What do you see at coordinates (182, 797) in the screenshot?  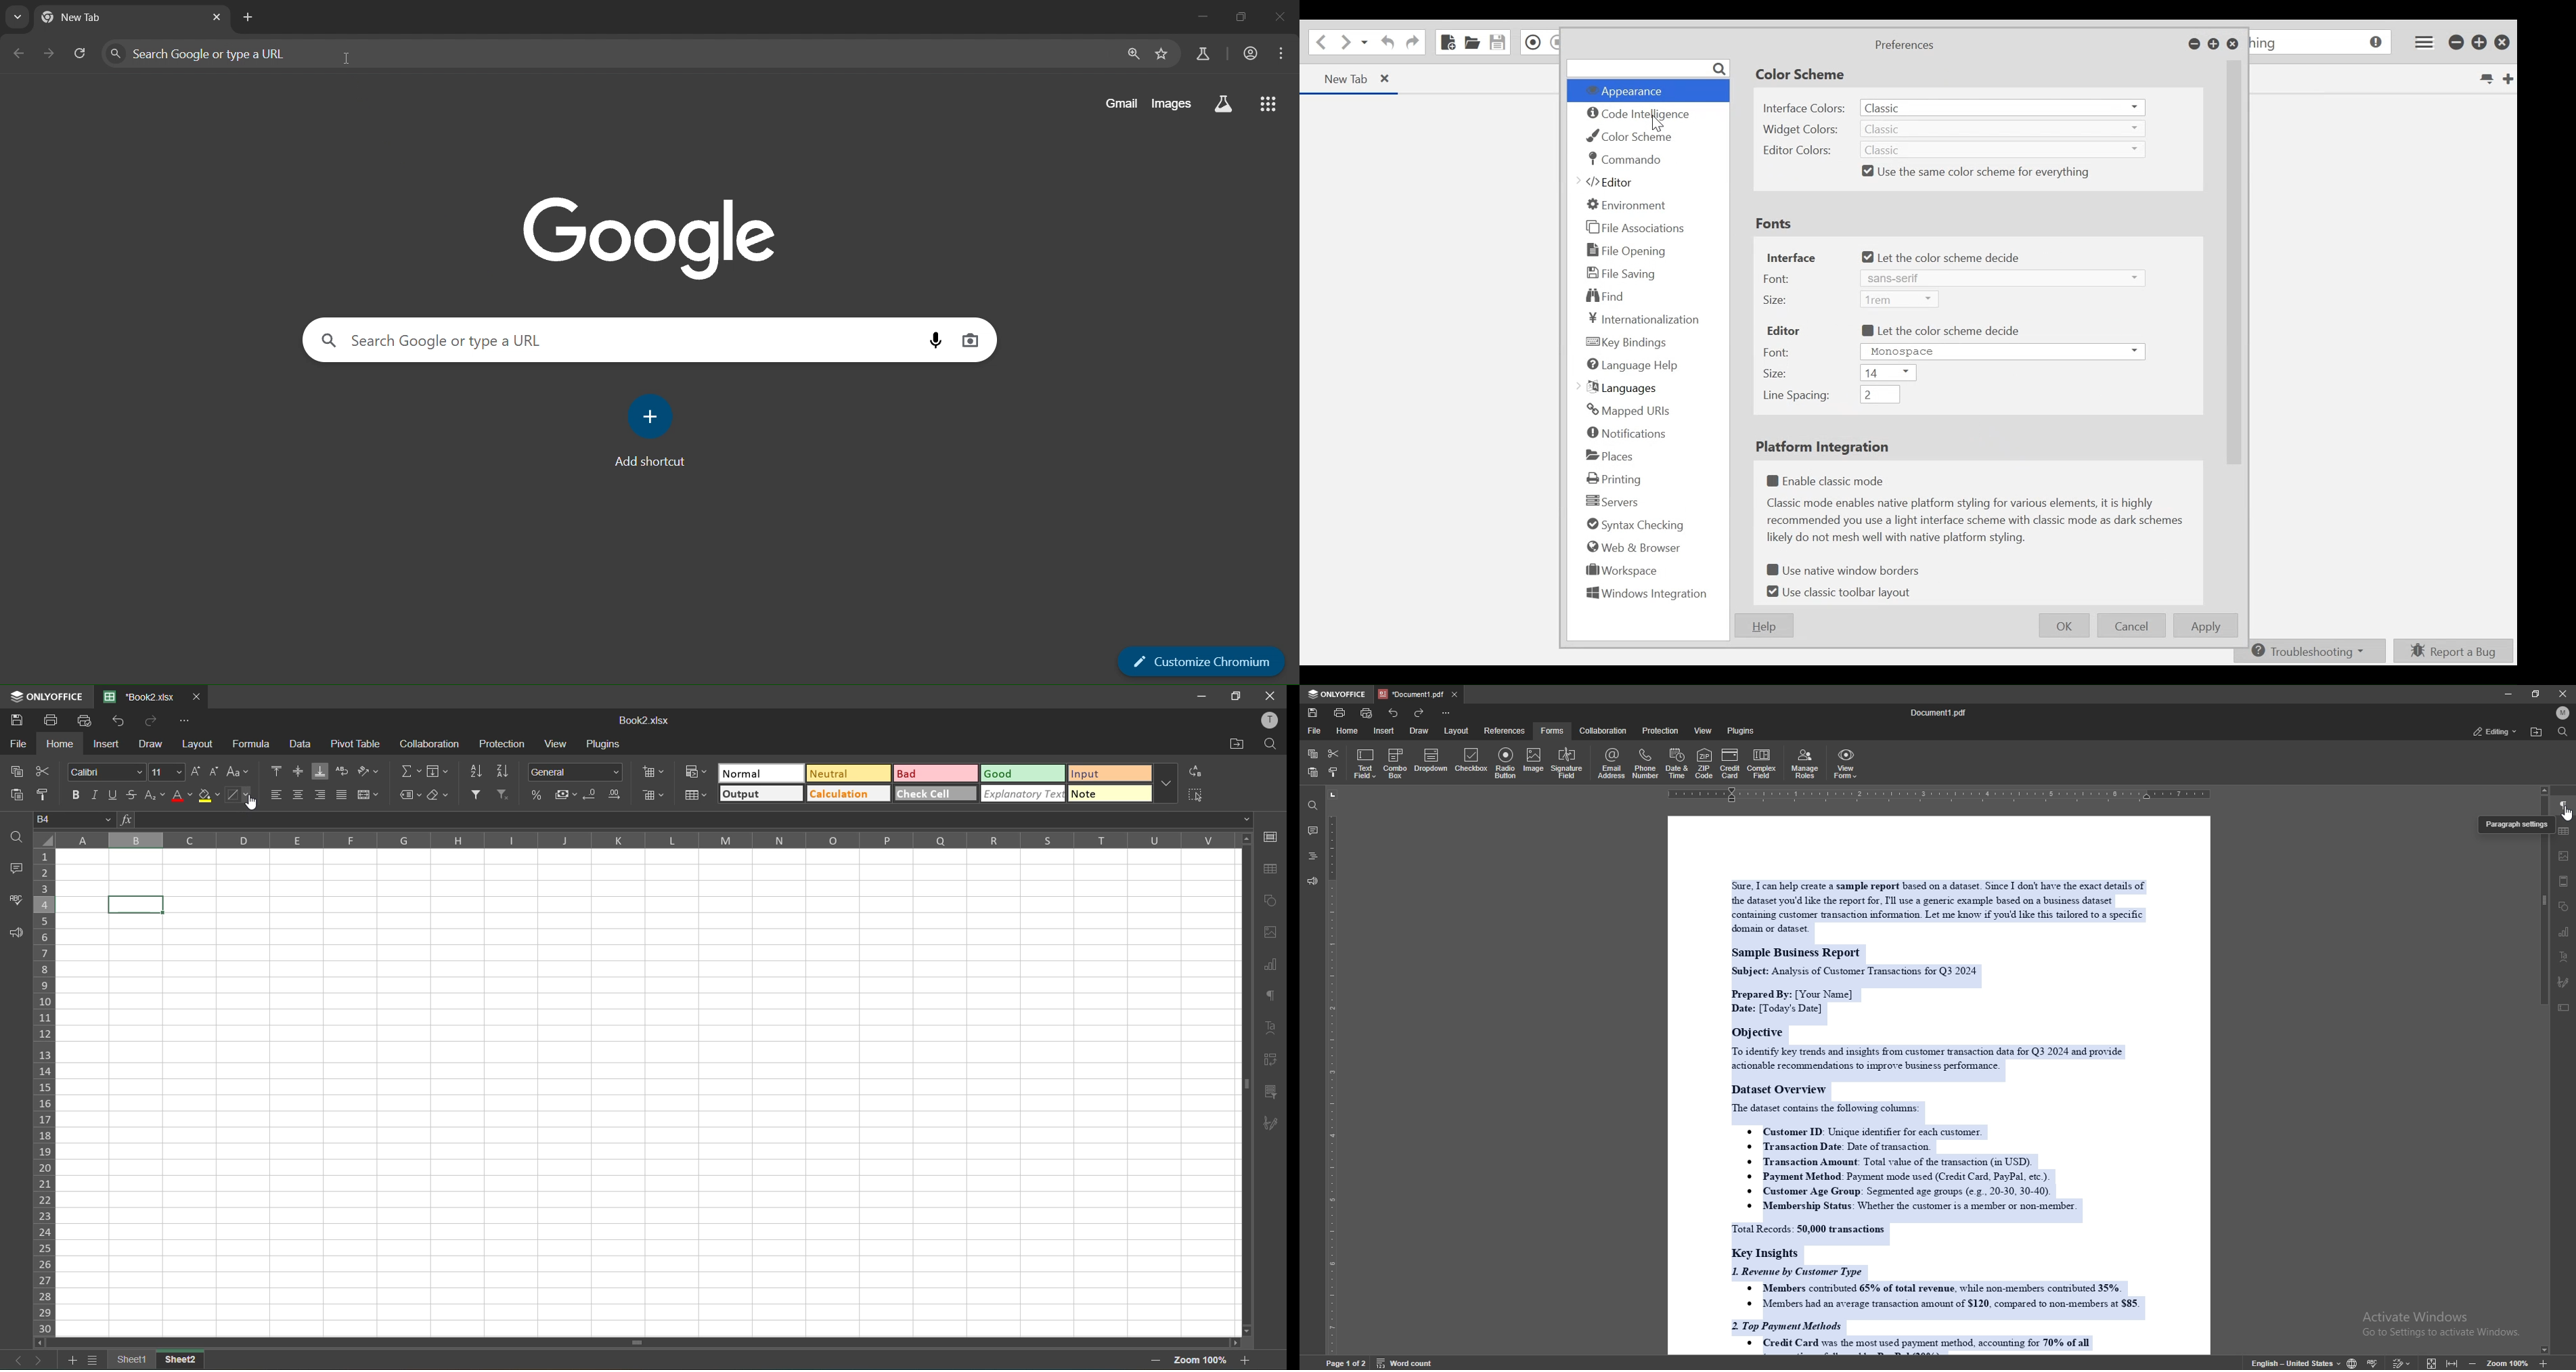 I see `font color` at bounding box center [182, 797].